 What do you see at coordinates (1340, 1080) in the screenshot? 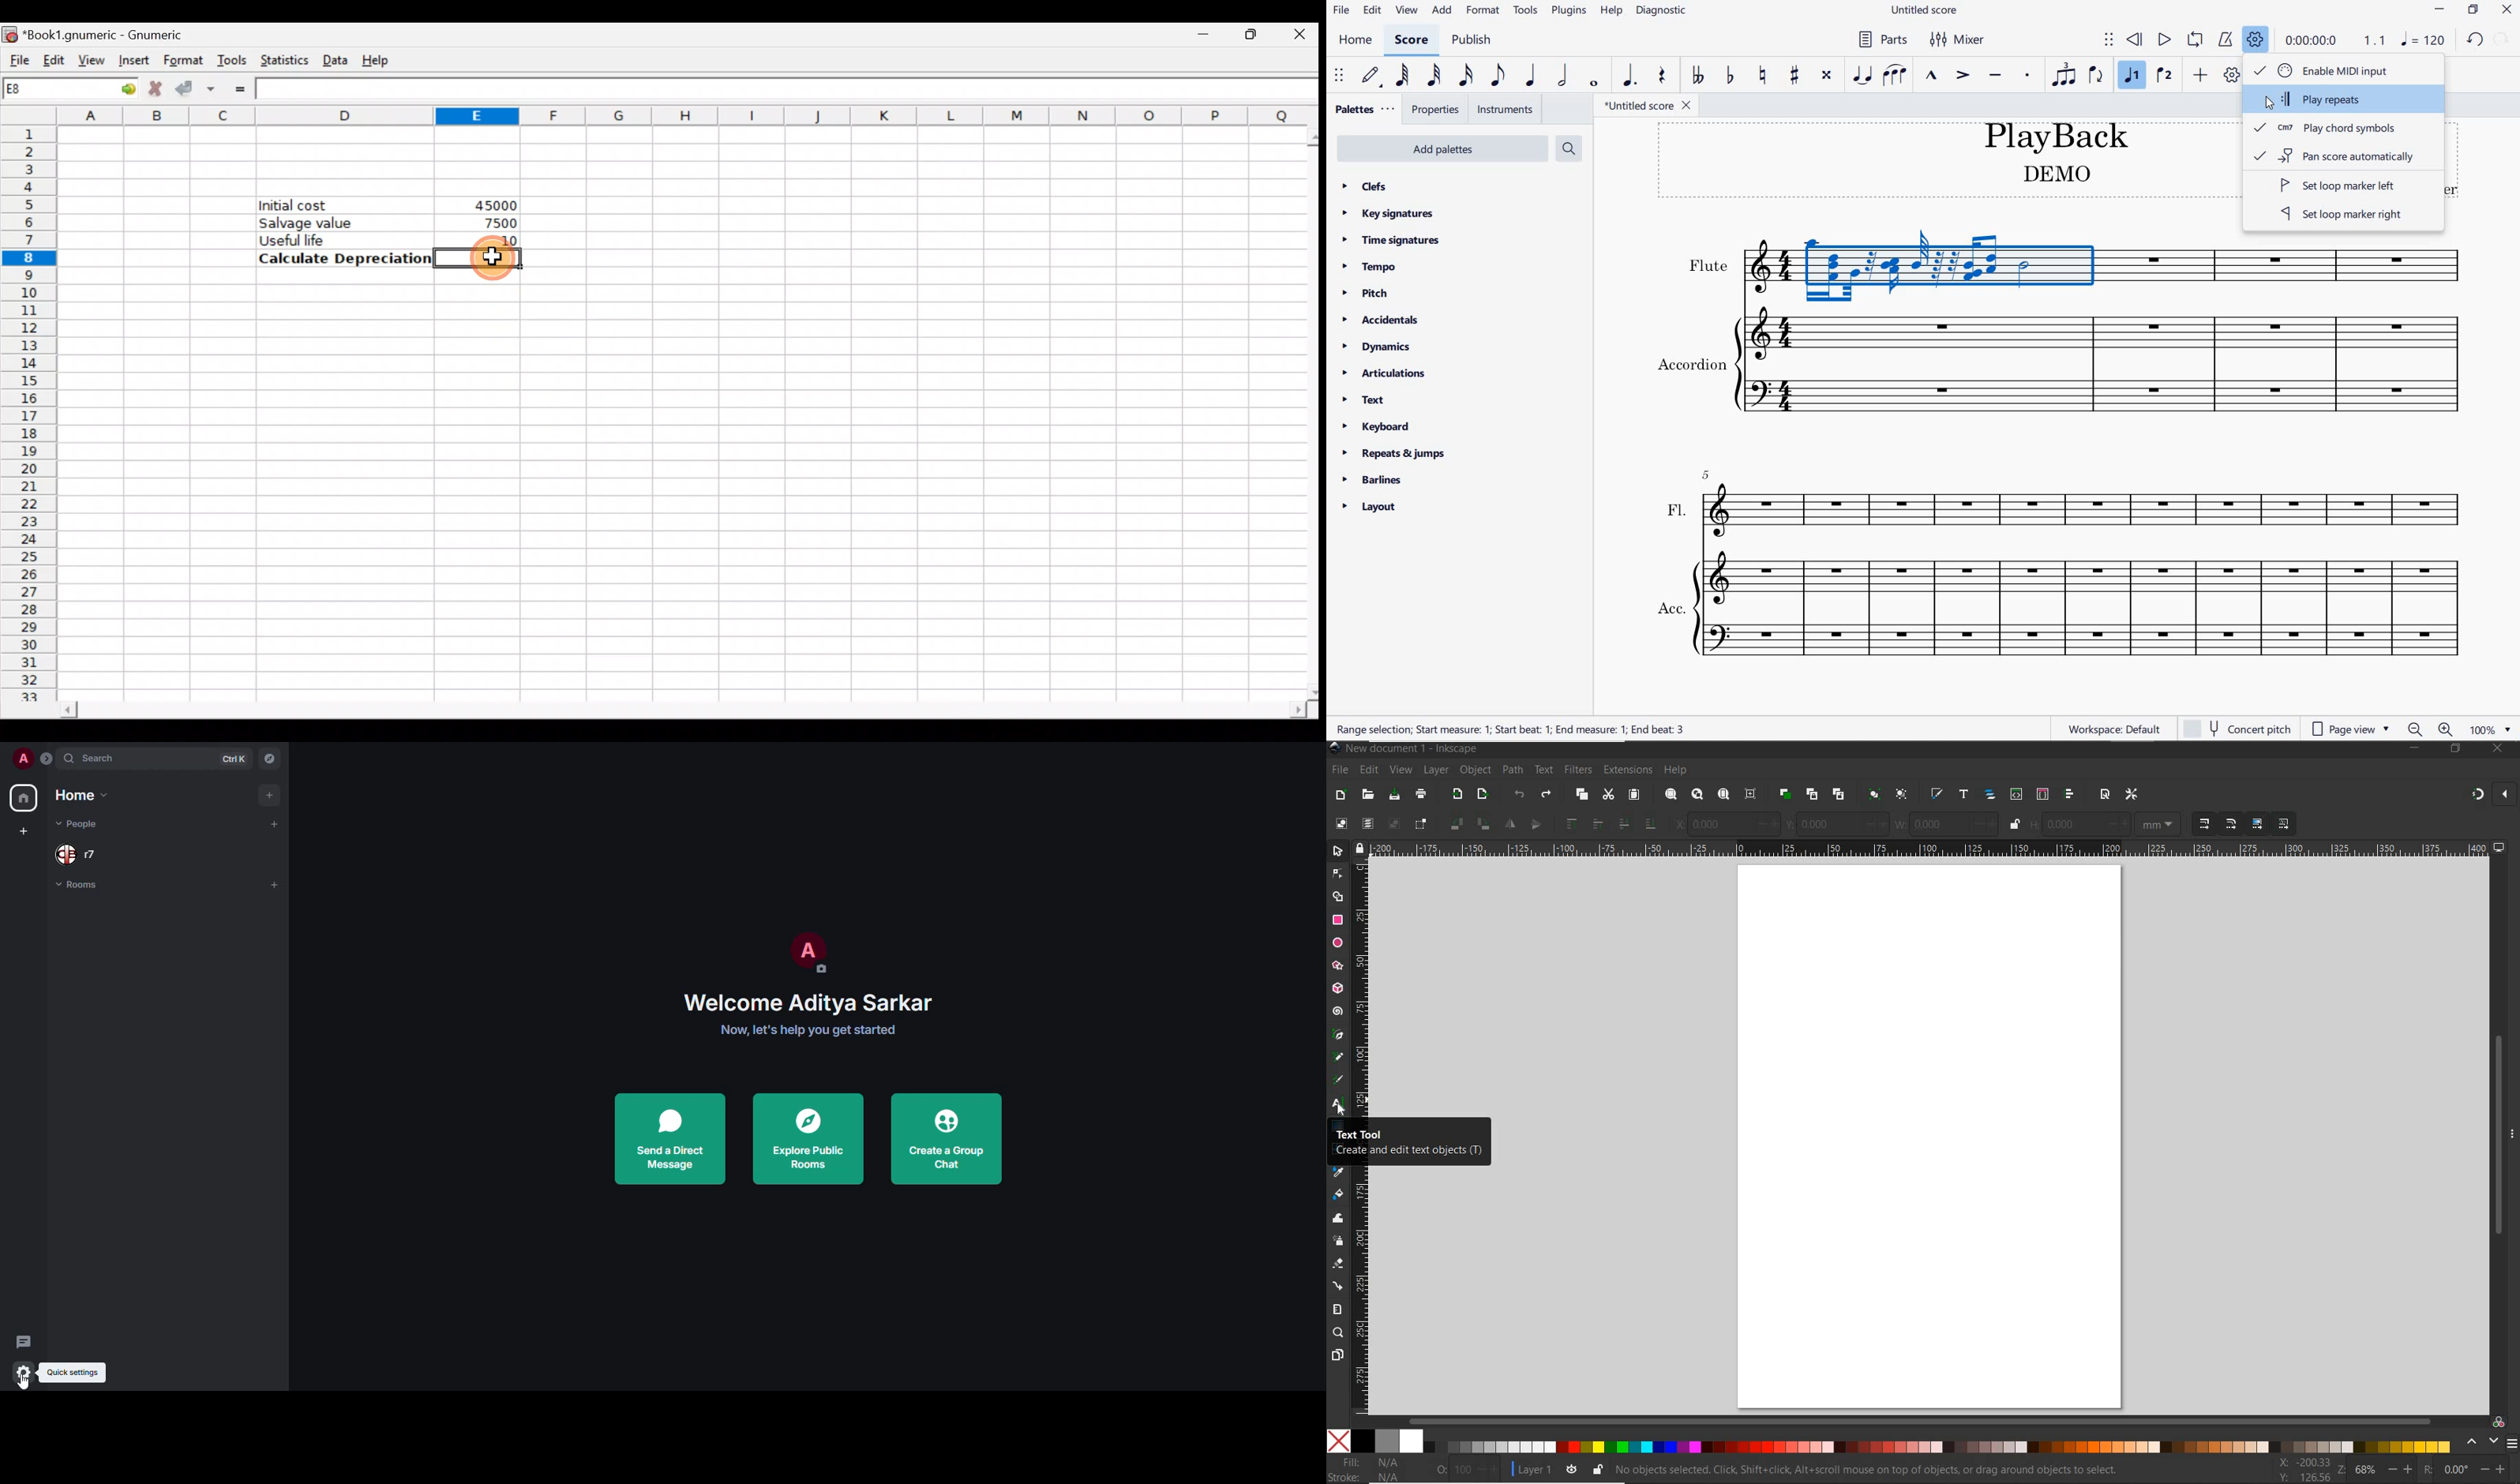
I see `calligraphy tool` at bounding box center [1340, 1080].